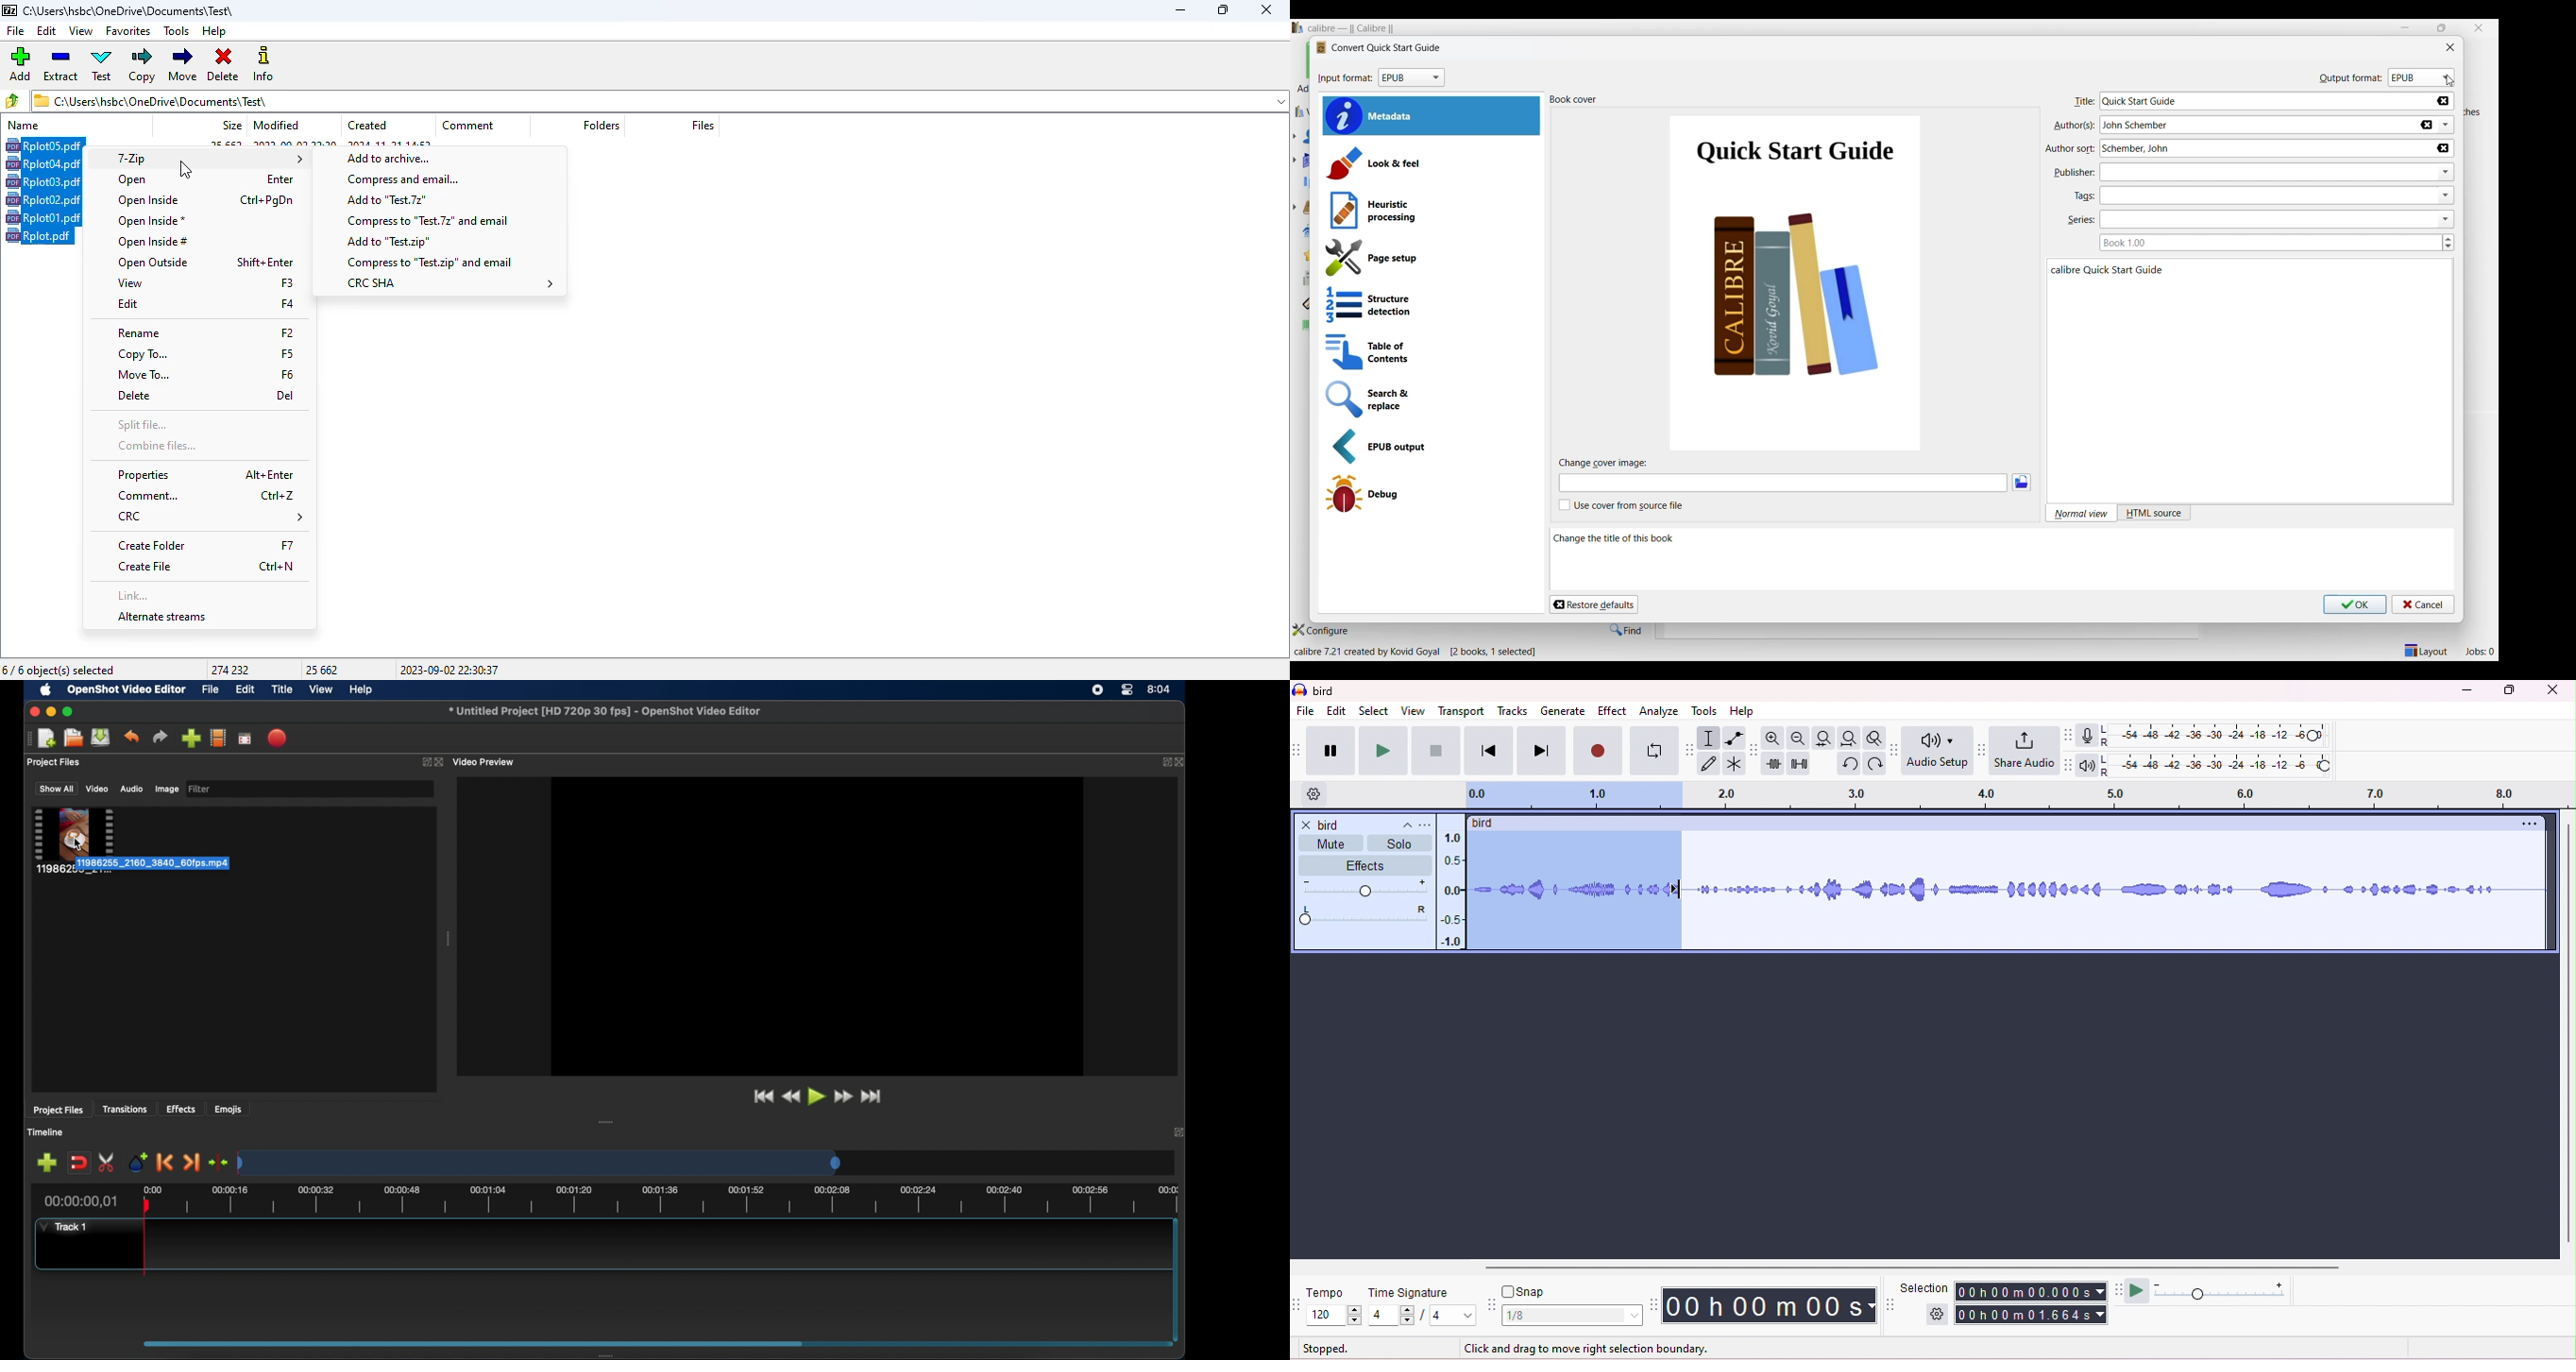 The width and height of the screenshot is (2576, 1372). I want to click on List authors, so click(2446, 125).